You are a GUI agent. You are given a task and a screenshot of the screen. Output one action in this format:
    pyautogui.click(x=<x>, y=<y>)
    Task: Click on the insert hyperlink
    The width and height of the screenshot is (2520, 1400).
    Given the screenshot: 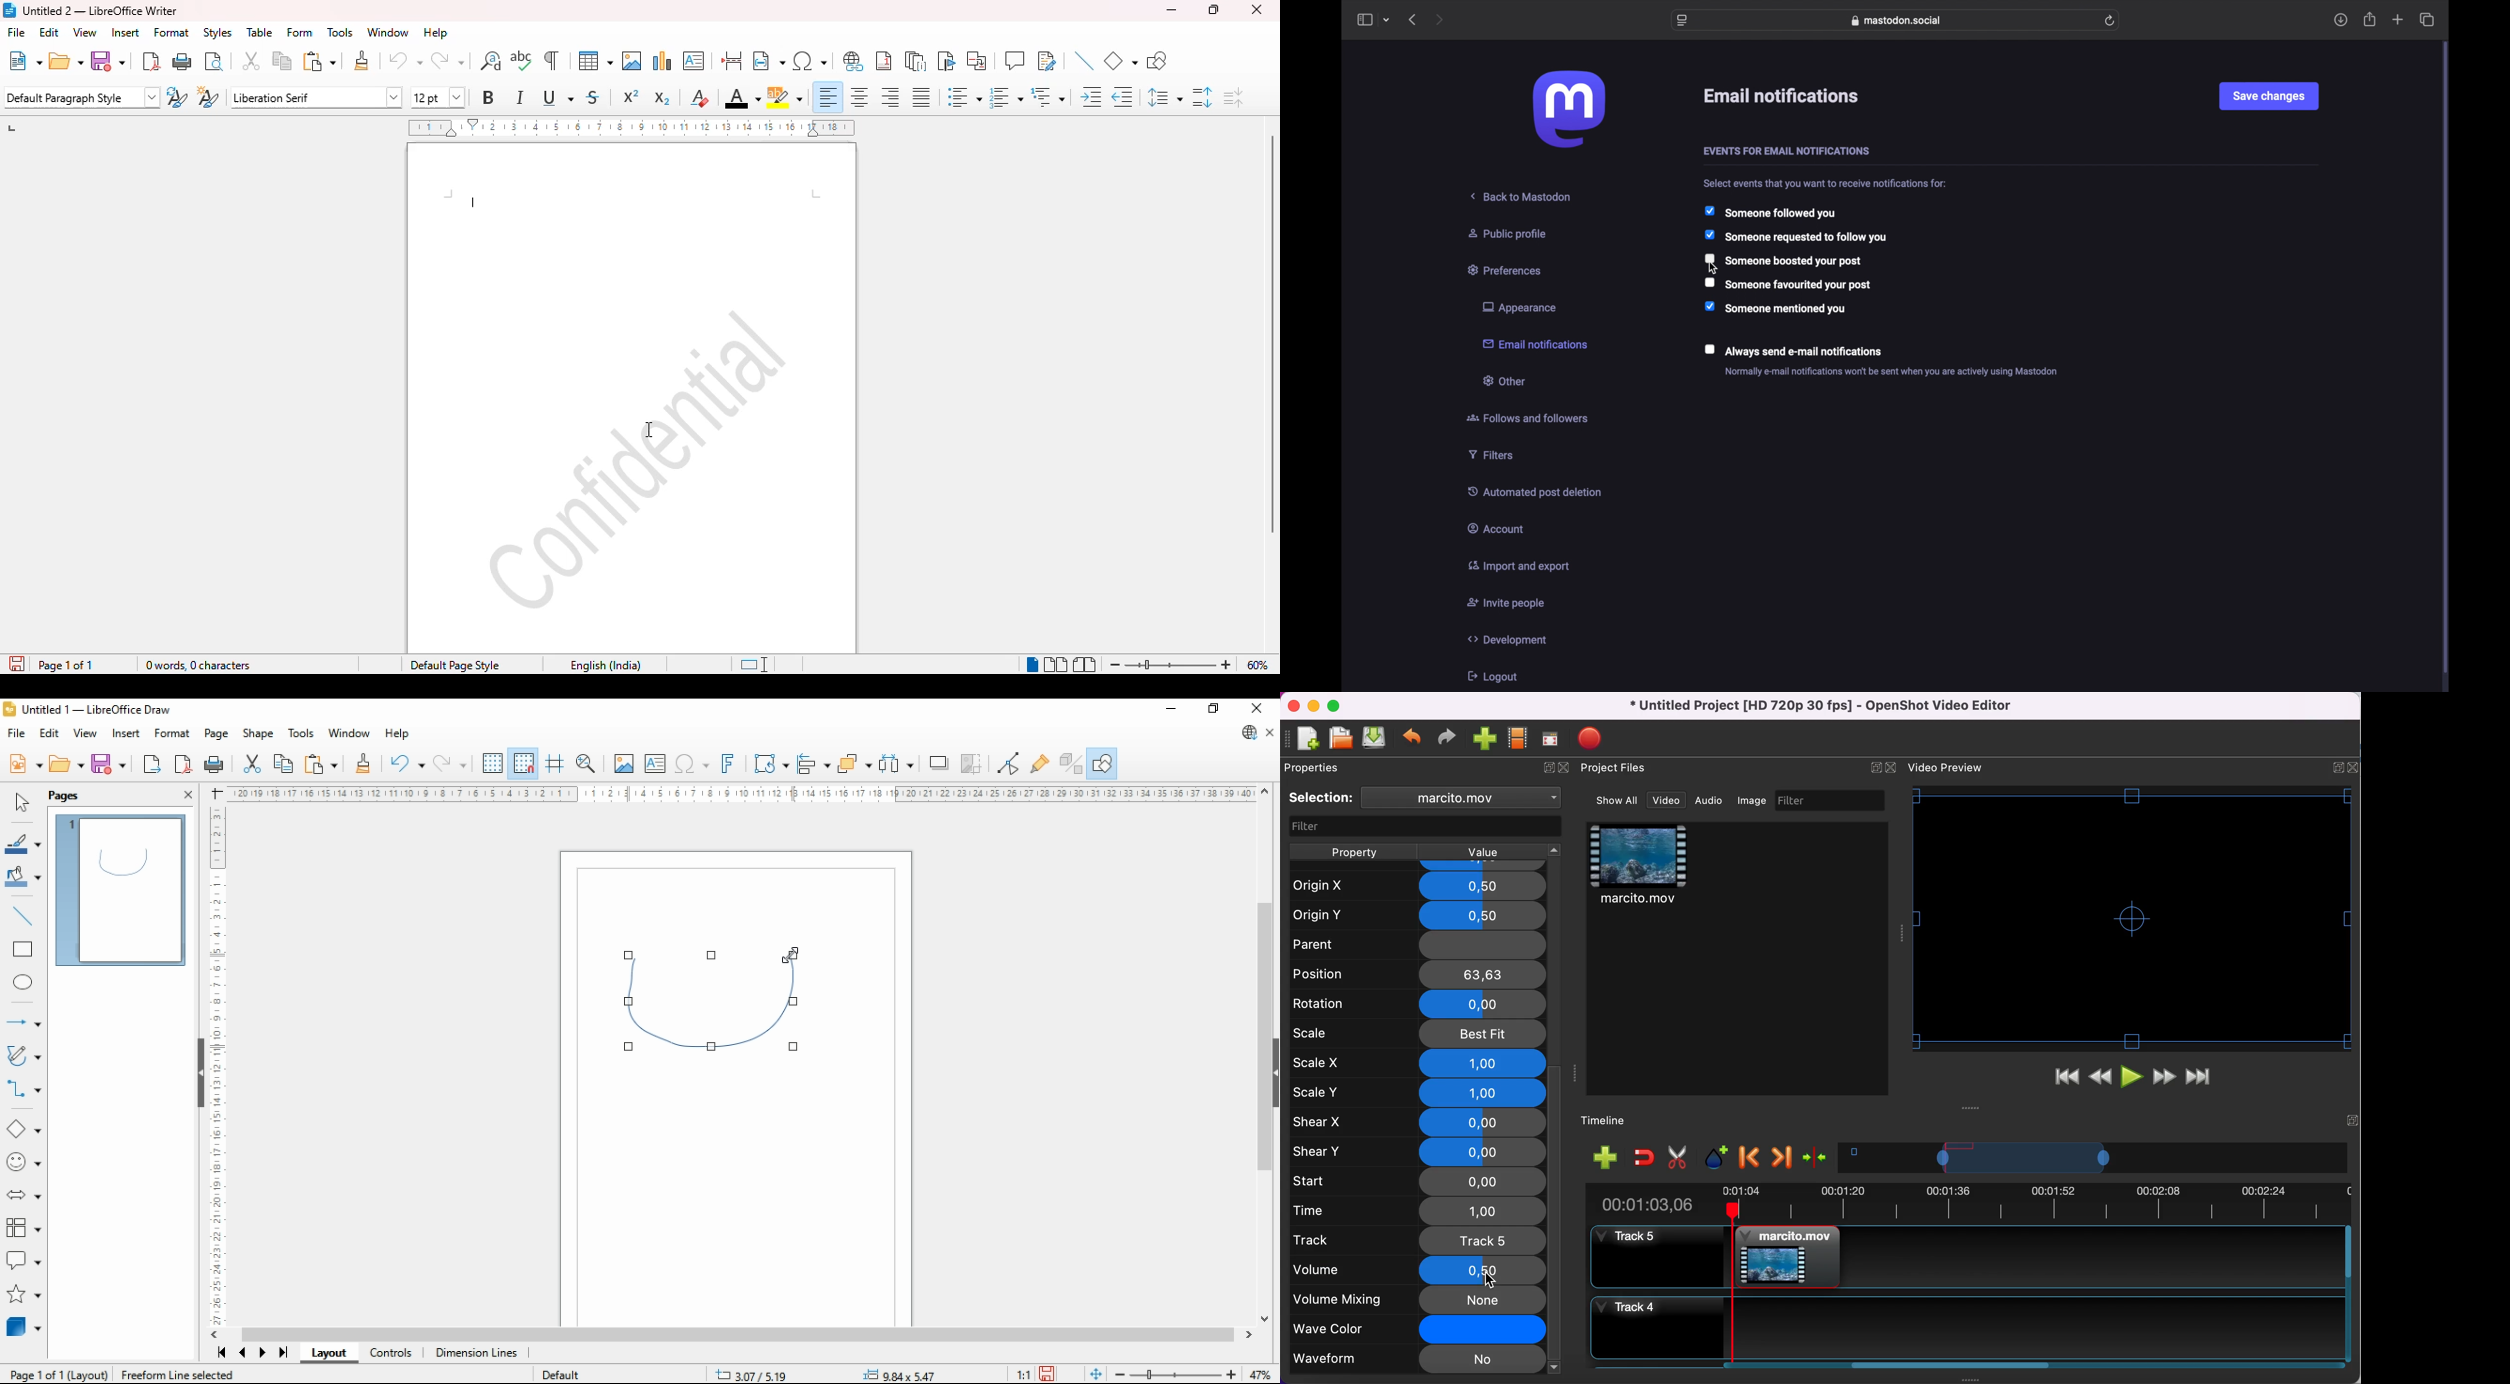 What is the action you would take?
    pyautogui.click(x=854, y=61)
    